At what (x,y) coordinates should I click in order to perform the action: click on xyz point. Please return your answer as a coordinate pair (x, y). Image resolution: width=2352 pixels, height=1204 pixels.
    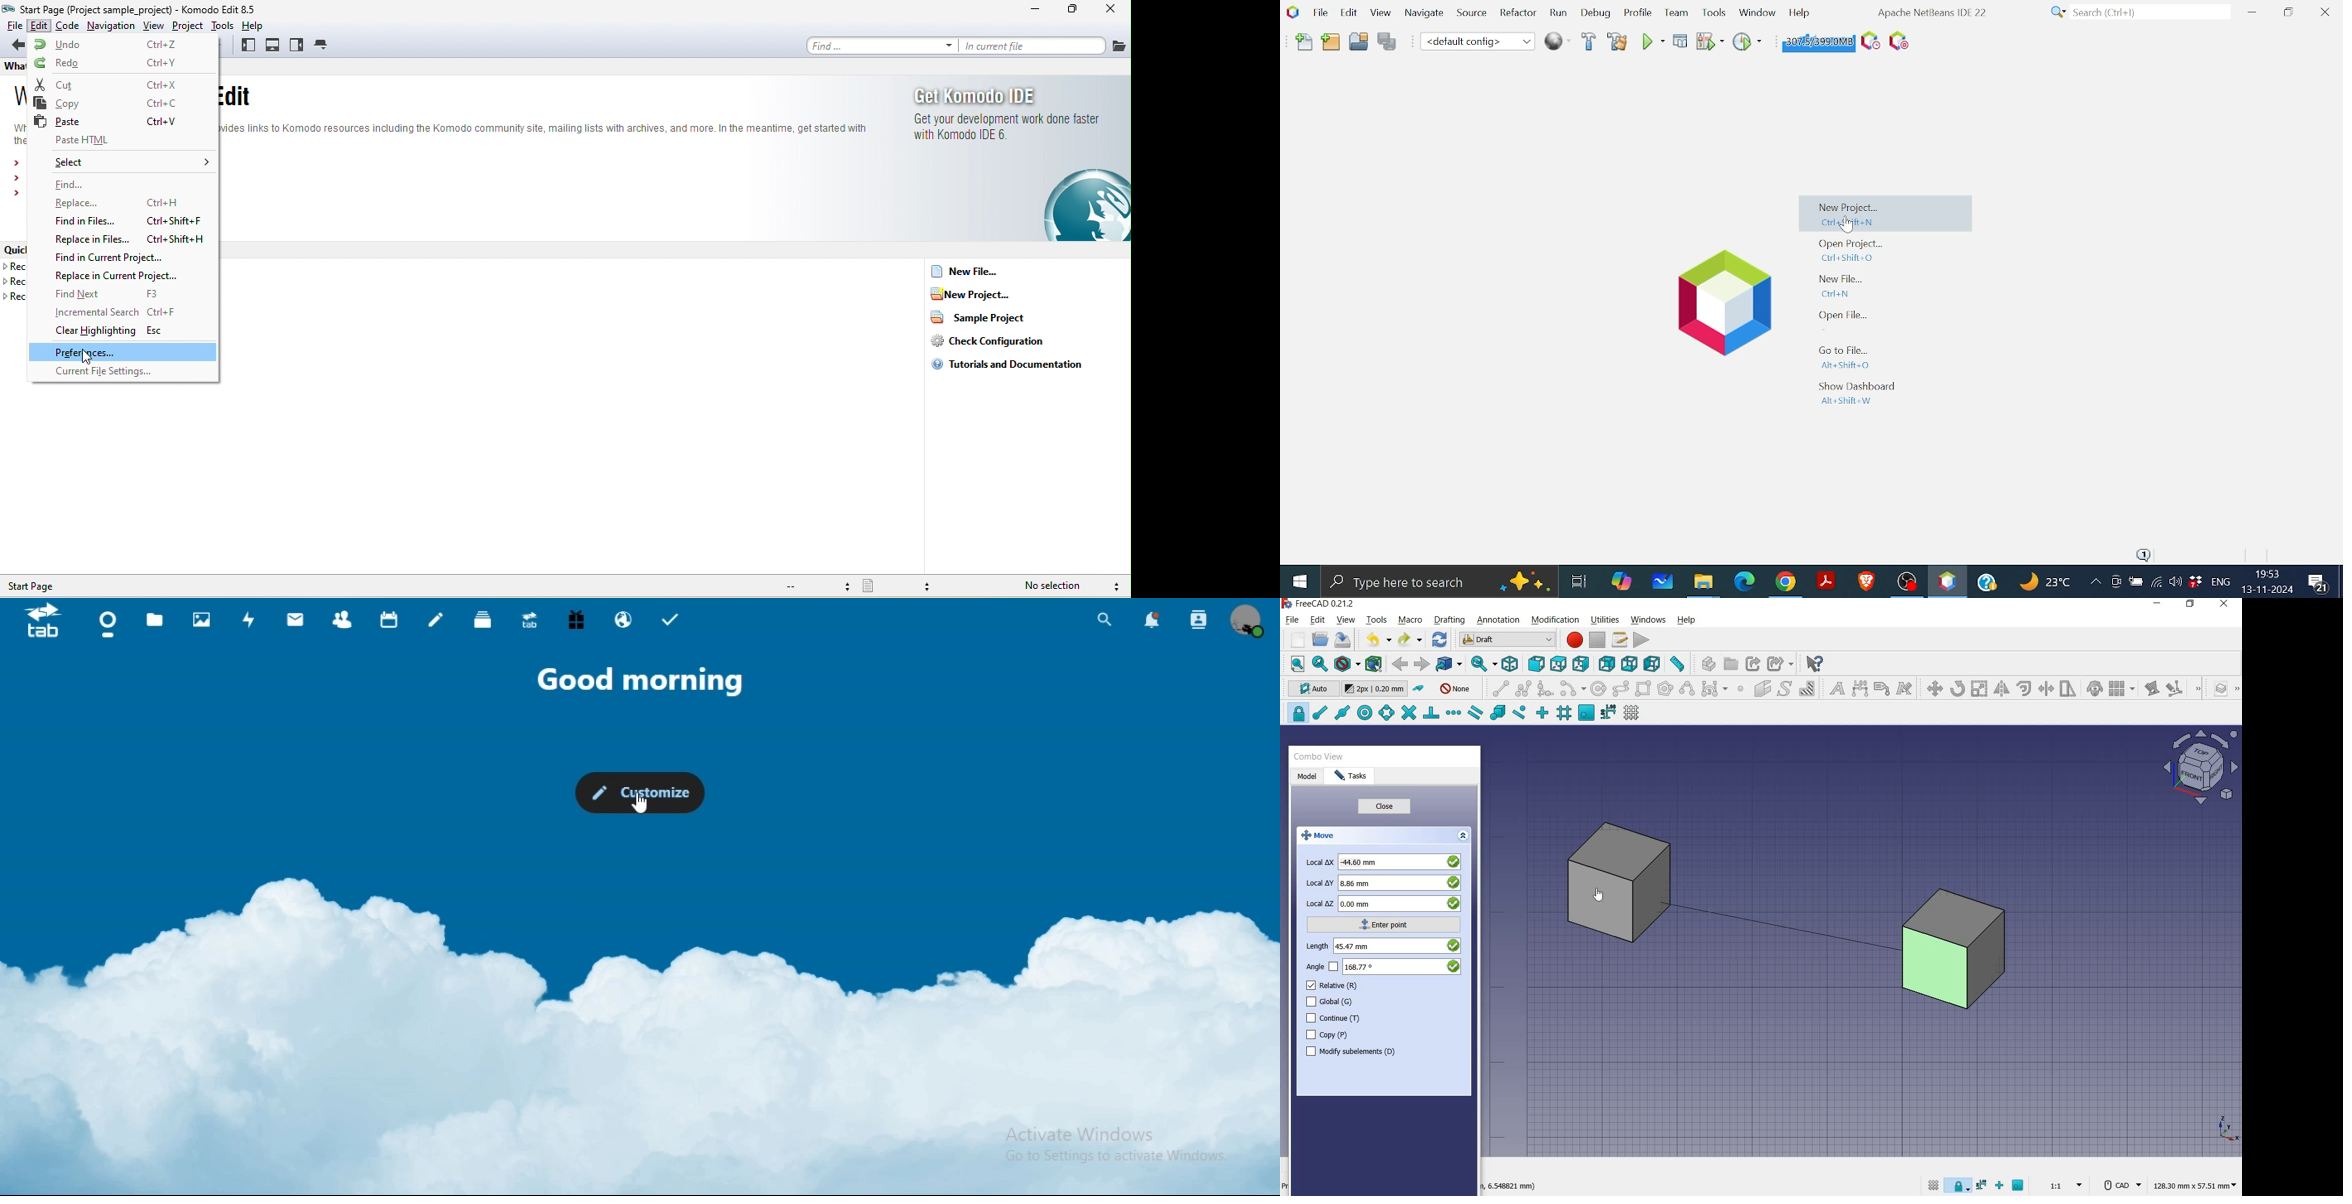
    Looking at the image, I should click on (2228, 1129).